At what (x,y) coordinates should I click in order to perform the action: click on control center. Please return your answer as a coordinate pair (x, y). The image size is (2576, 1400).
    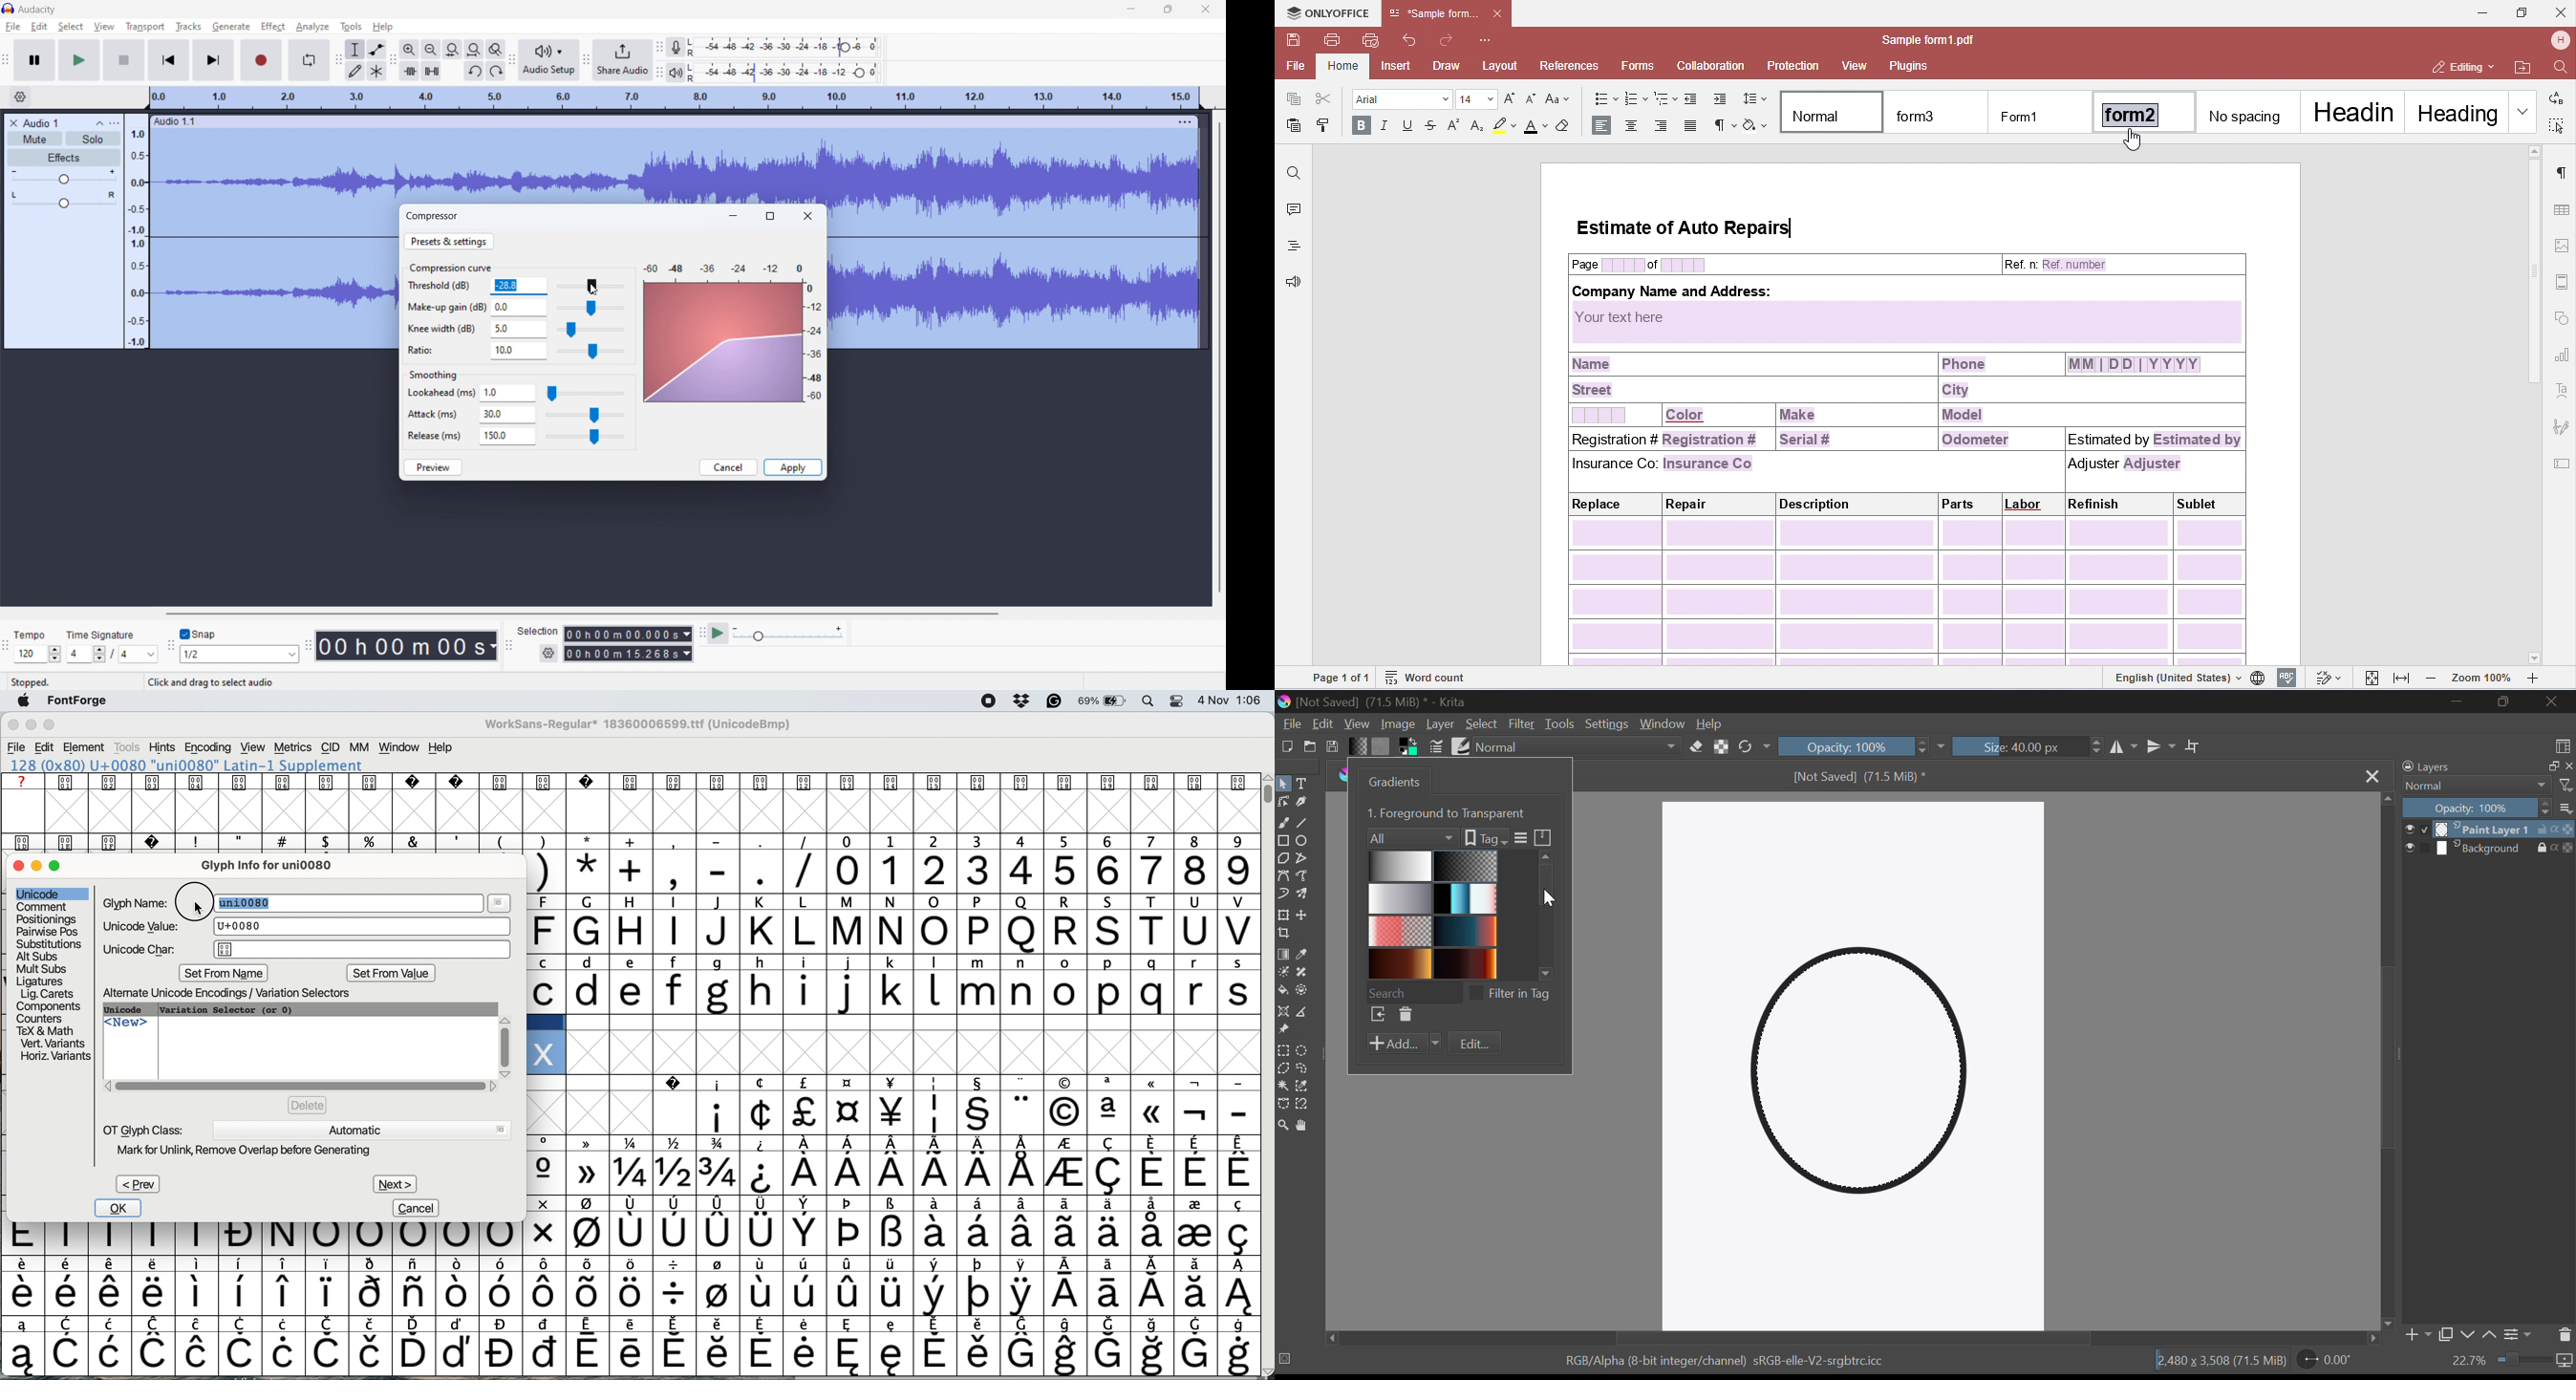
    Looking at the image, I should click on (1175, 700).